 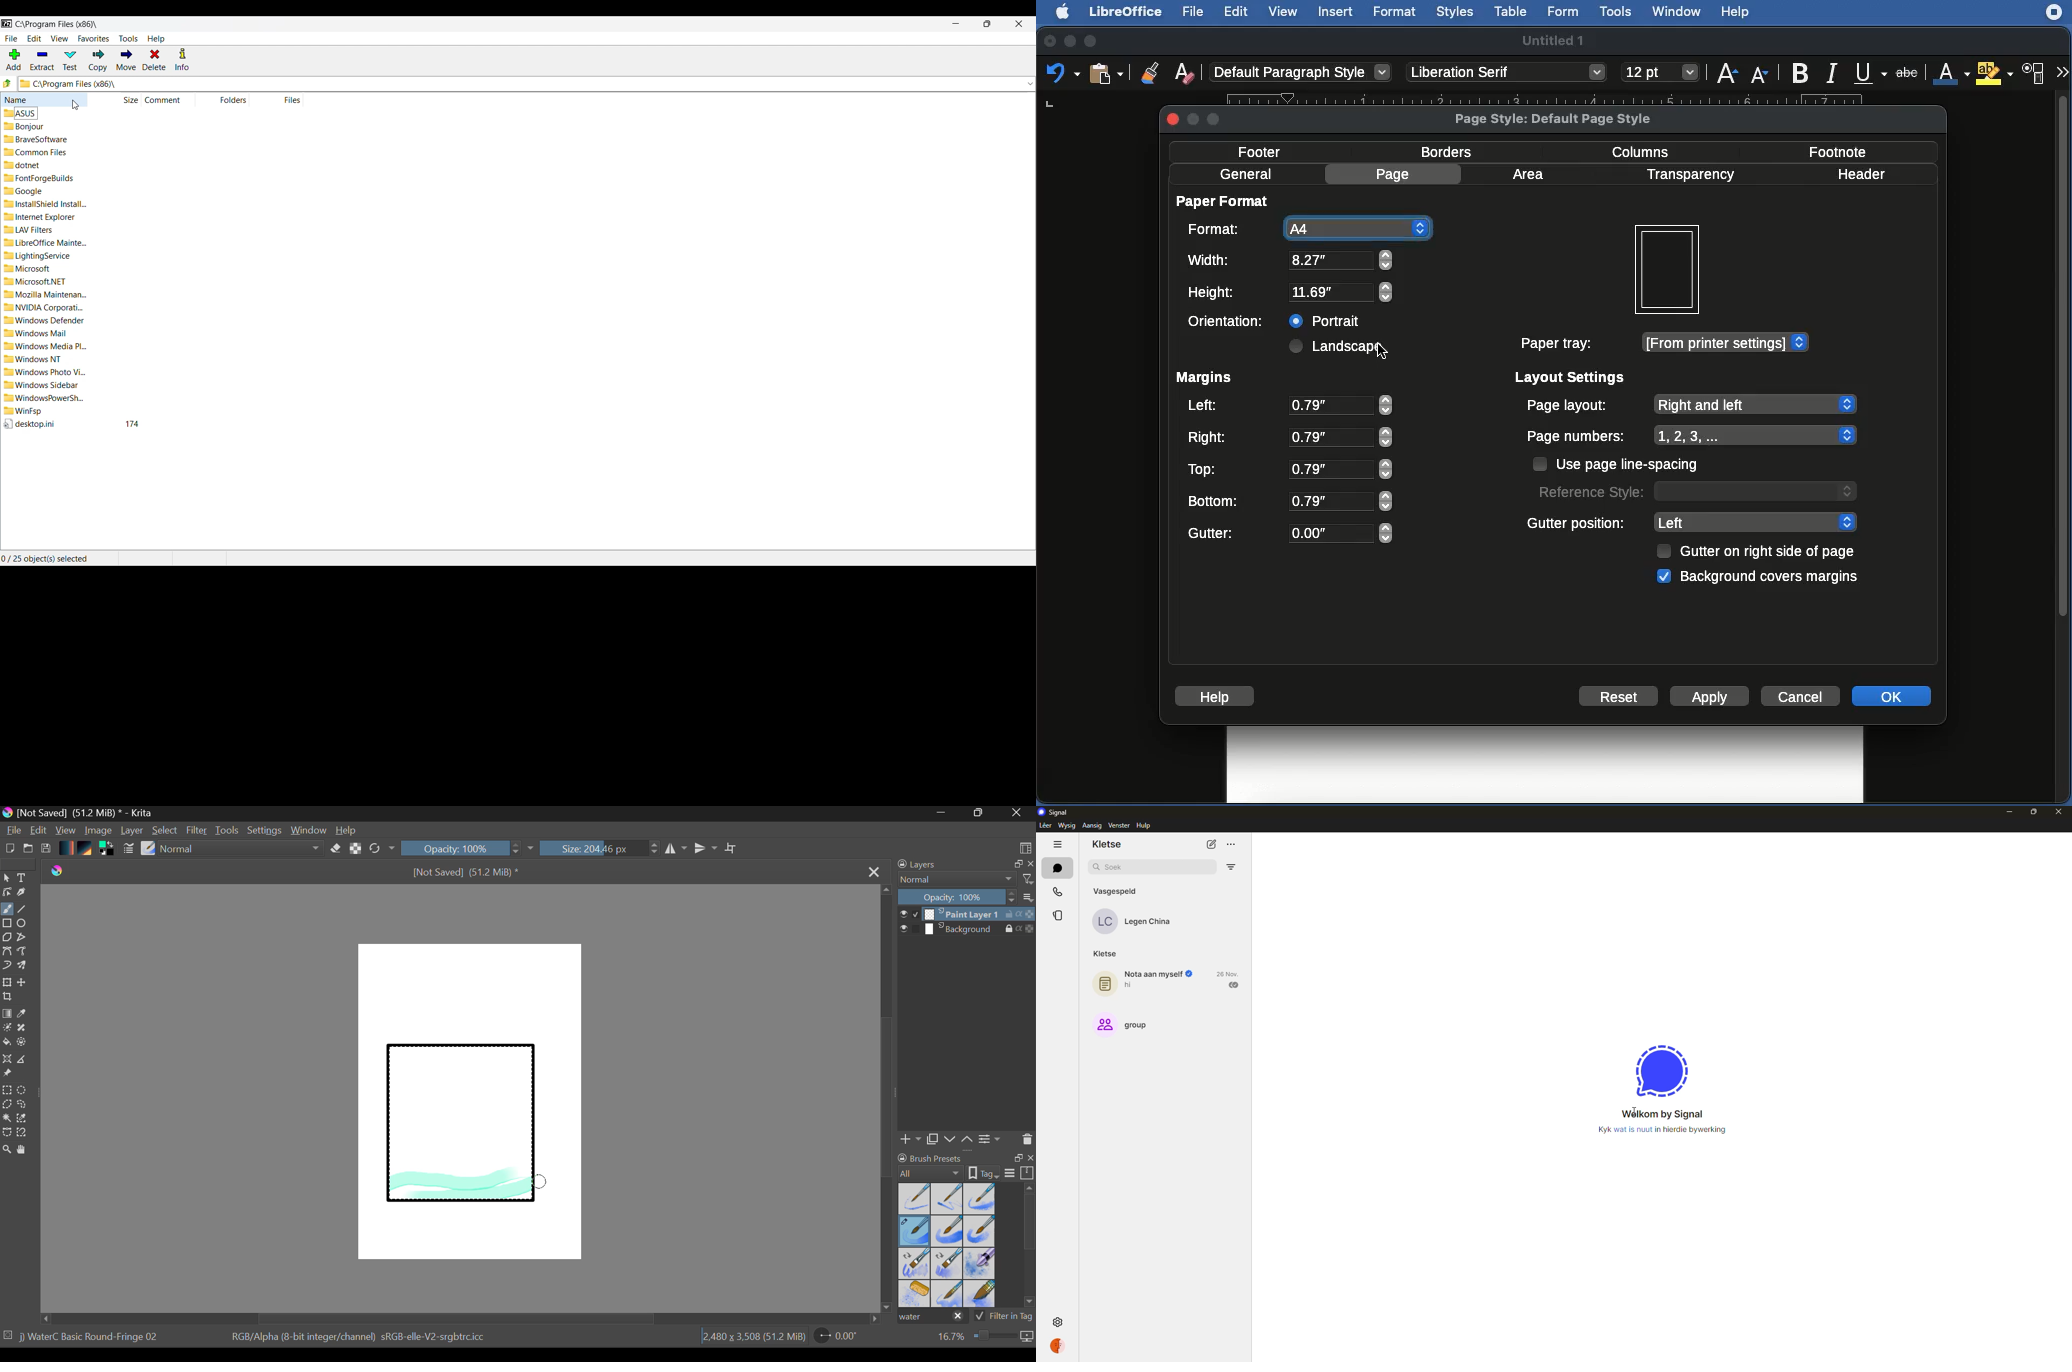 I want to click on 1, so click(x=132, y=425).